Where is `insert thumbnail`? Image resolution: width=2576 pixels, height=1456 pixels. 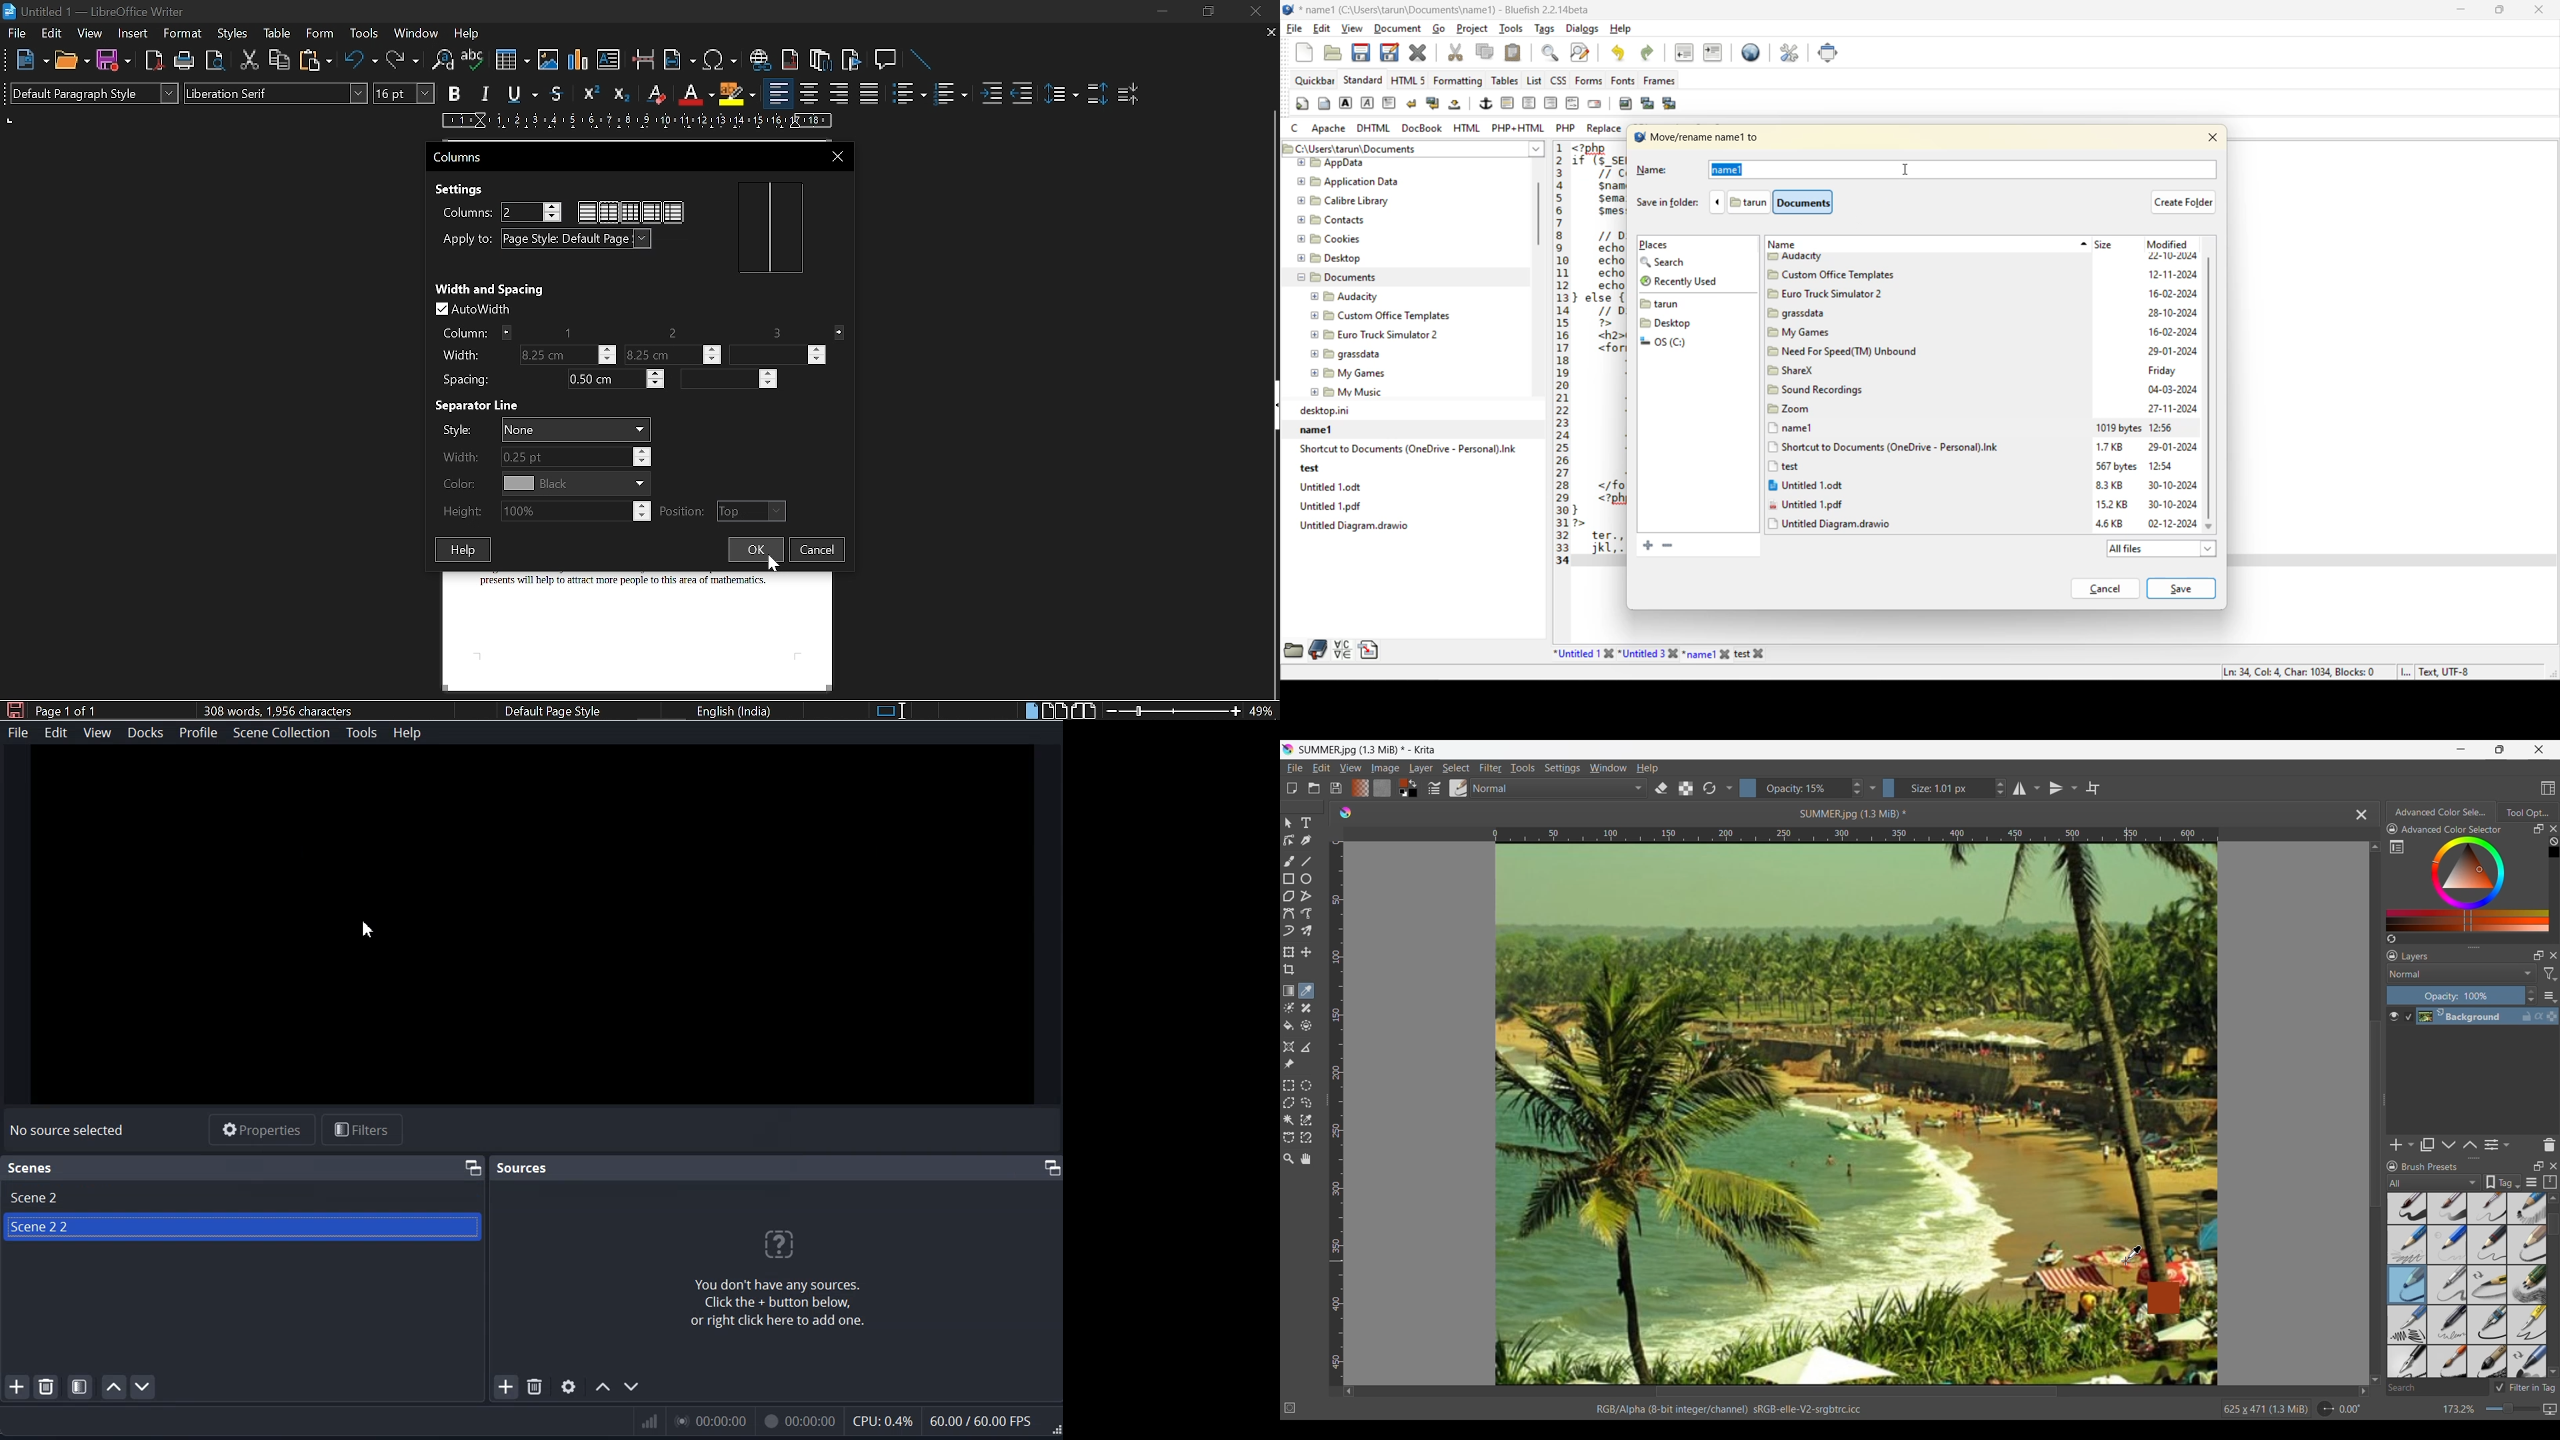 insert thumbnail is located at coordinates (1647, 102).